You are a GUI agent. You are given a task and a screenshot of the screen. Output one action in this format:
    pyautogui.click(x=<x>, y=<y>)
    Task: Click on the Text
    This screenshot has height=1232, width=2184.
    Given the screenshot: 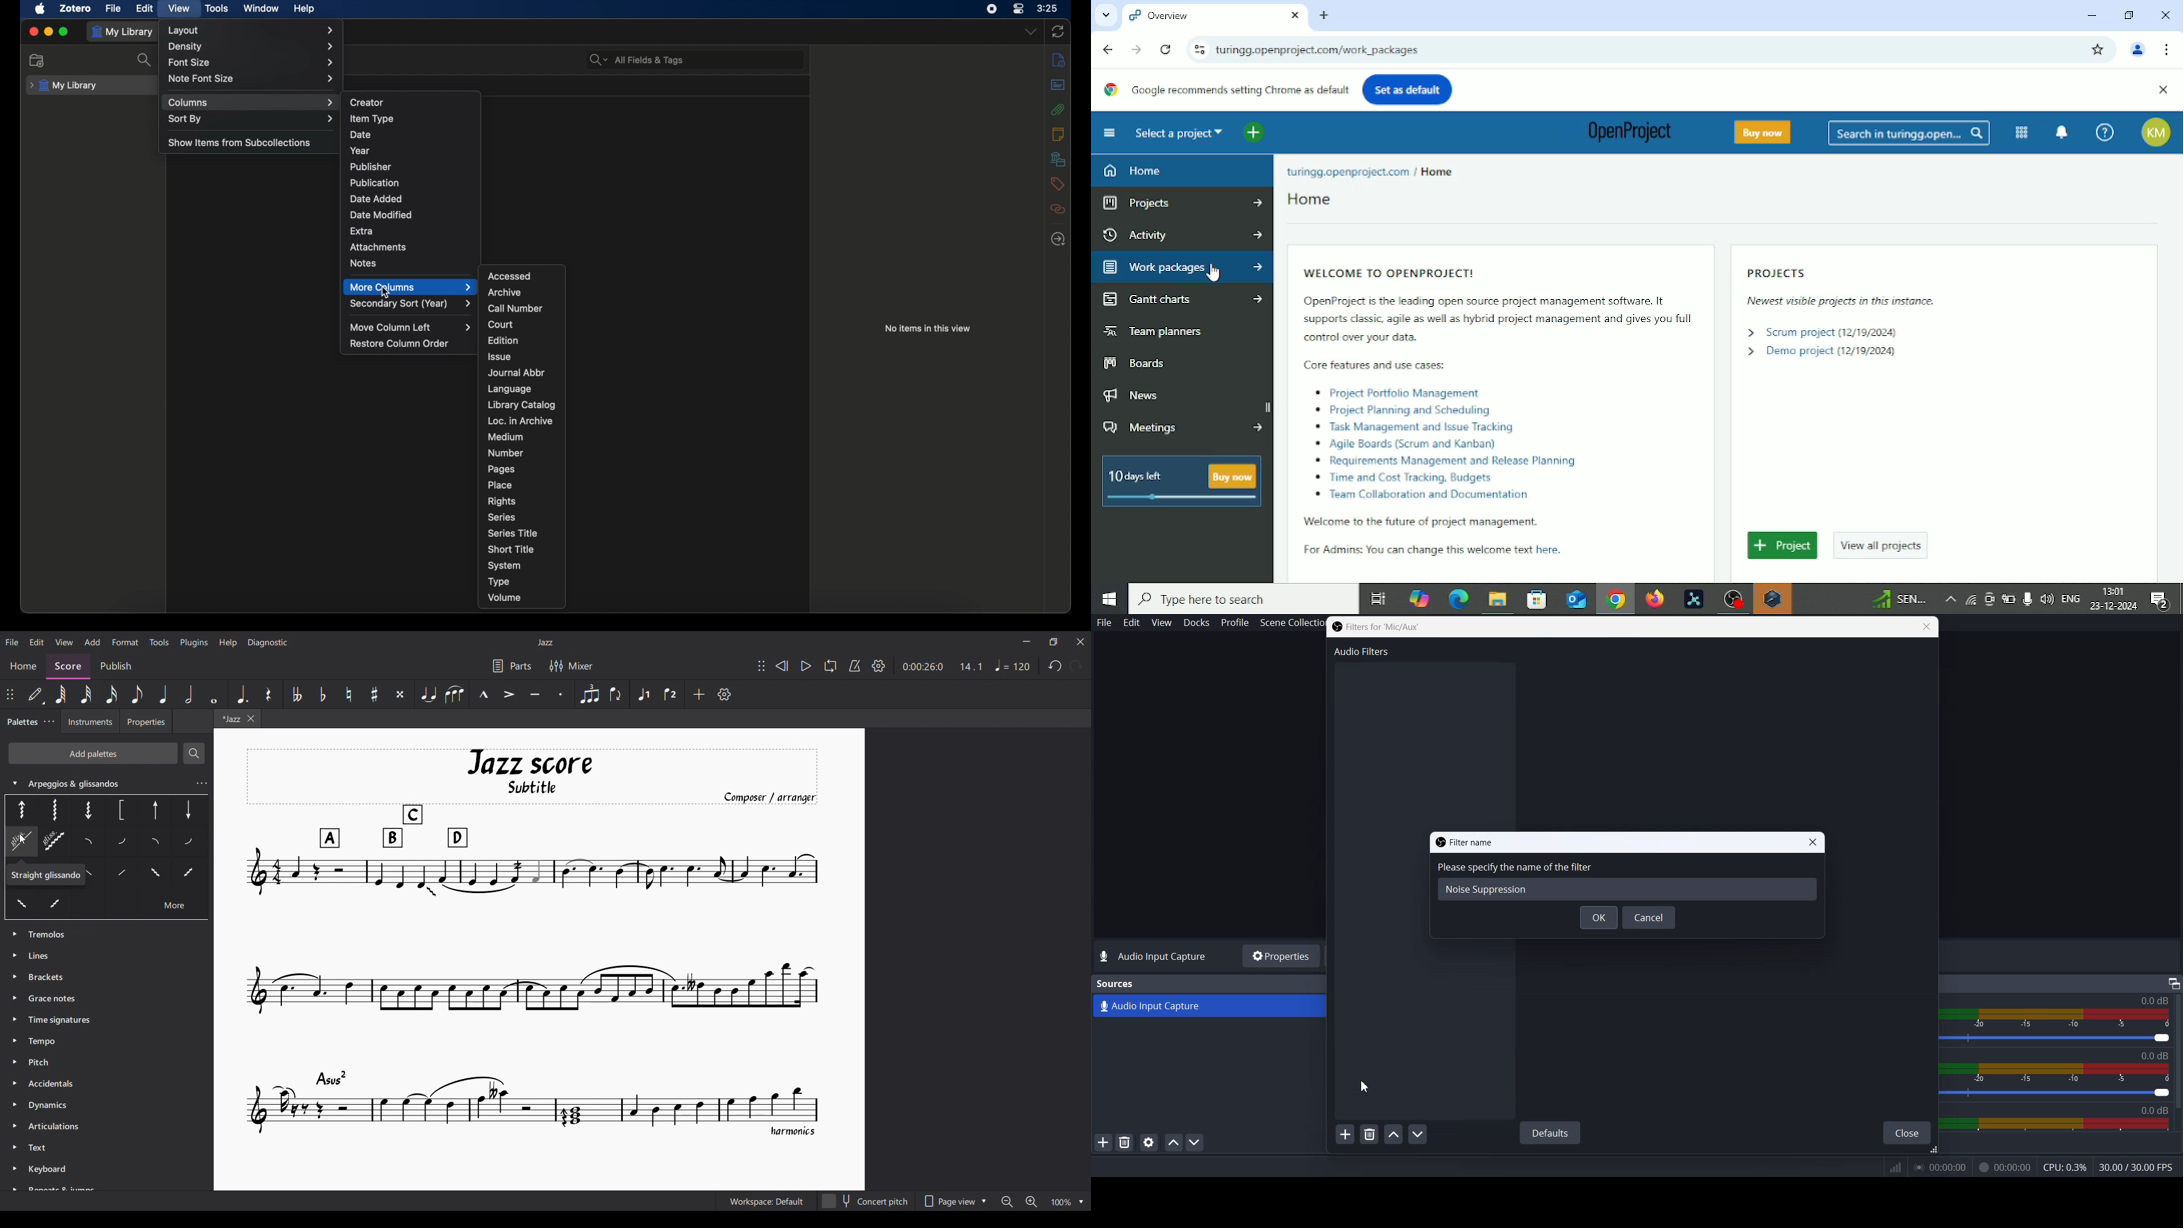 What is the action you would take?
    pyautogui.click(x=1116, y=984)
    